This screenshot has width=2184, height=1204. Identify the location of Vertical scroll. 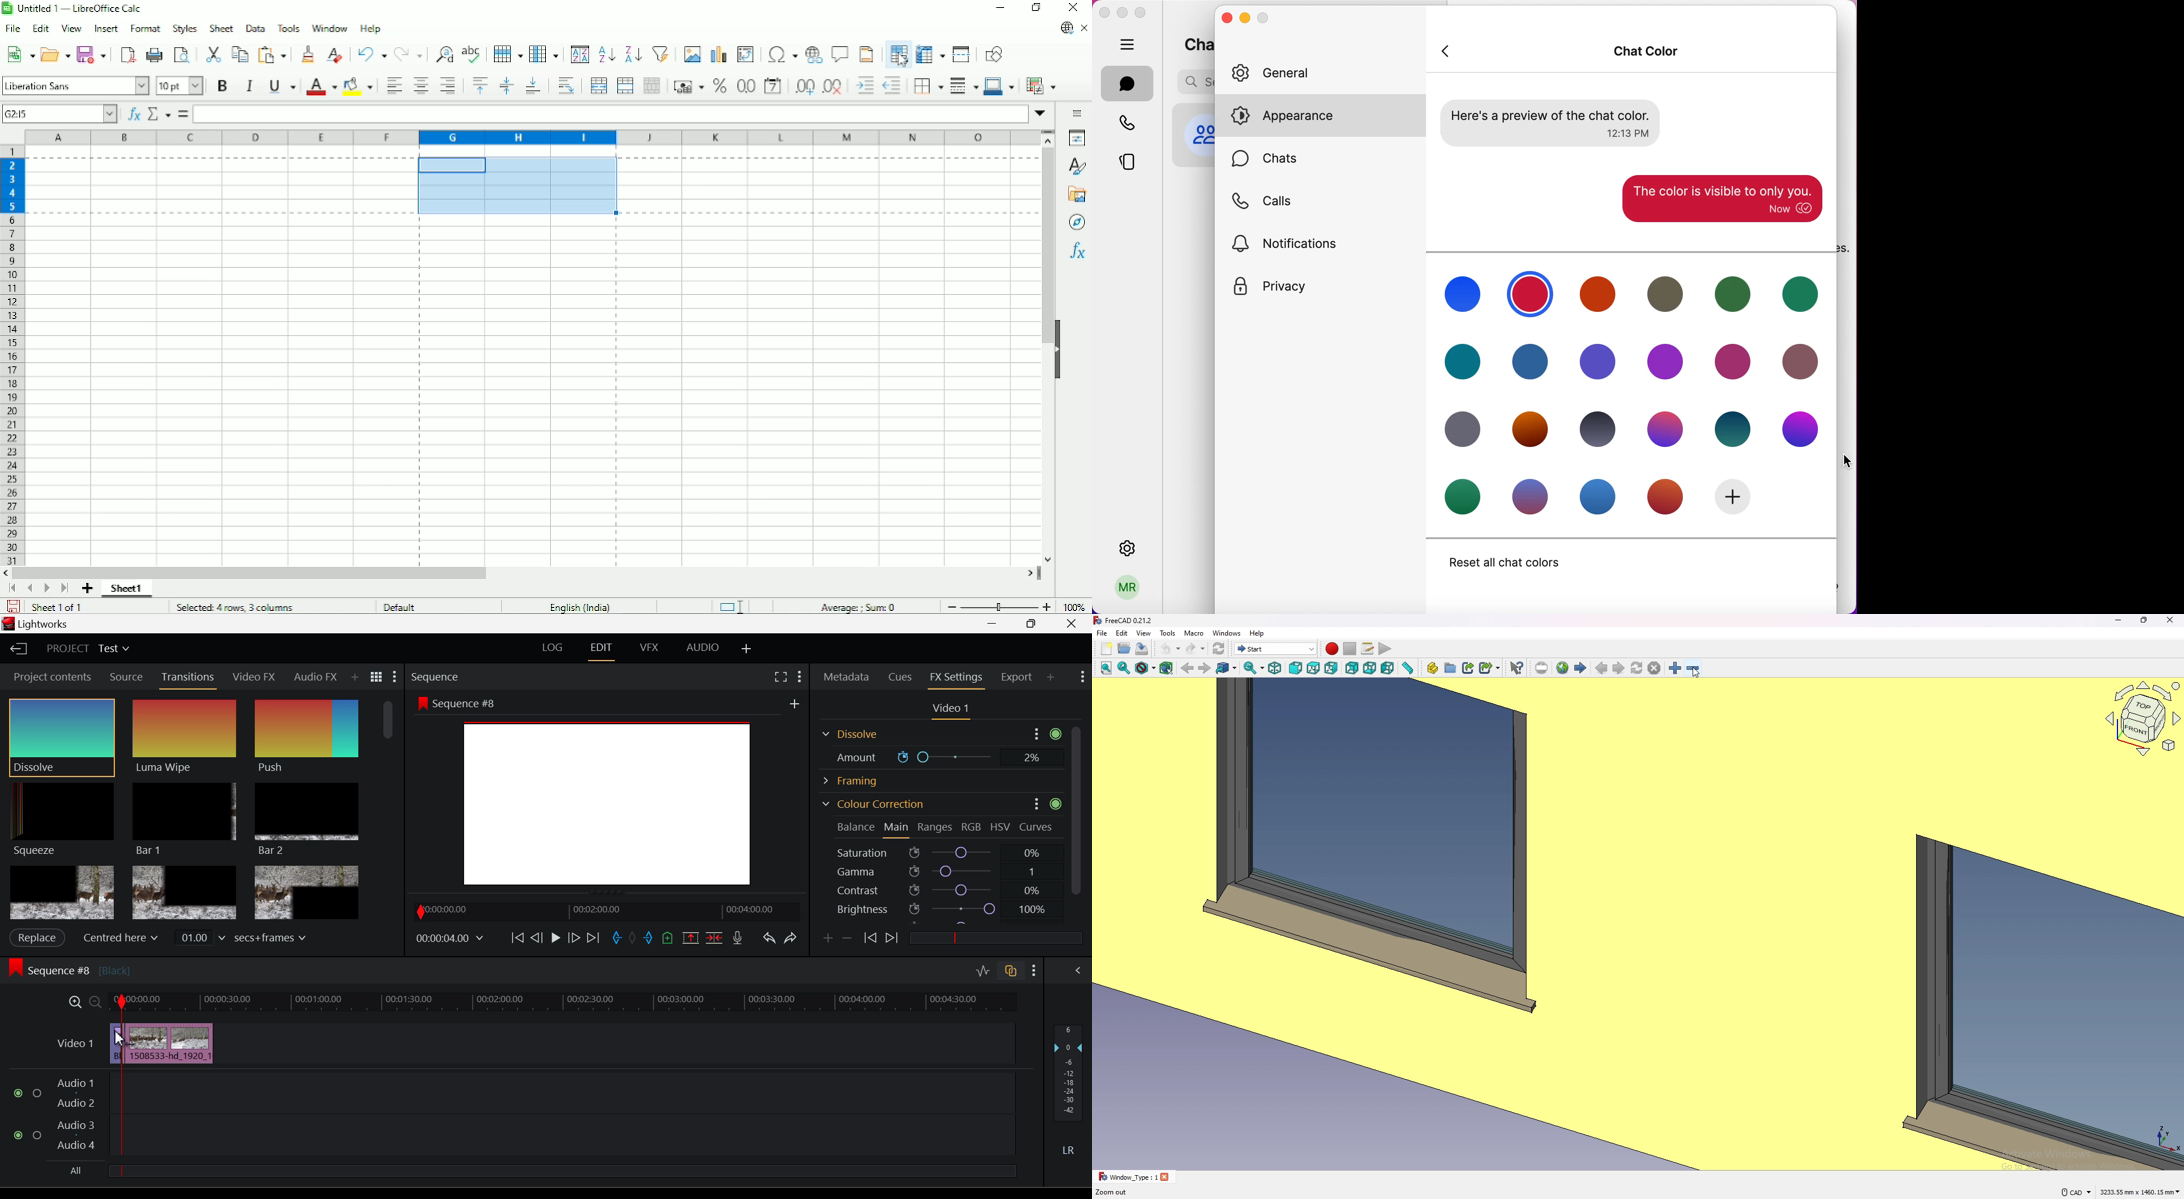
(1078, 811).